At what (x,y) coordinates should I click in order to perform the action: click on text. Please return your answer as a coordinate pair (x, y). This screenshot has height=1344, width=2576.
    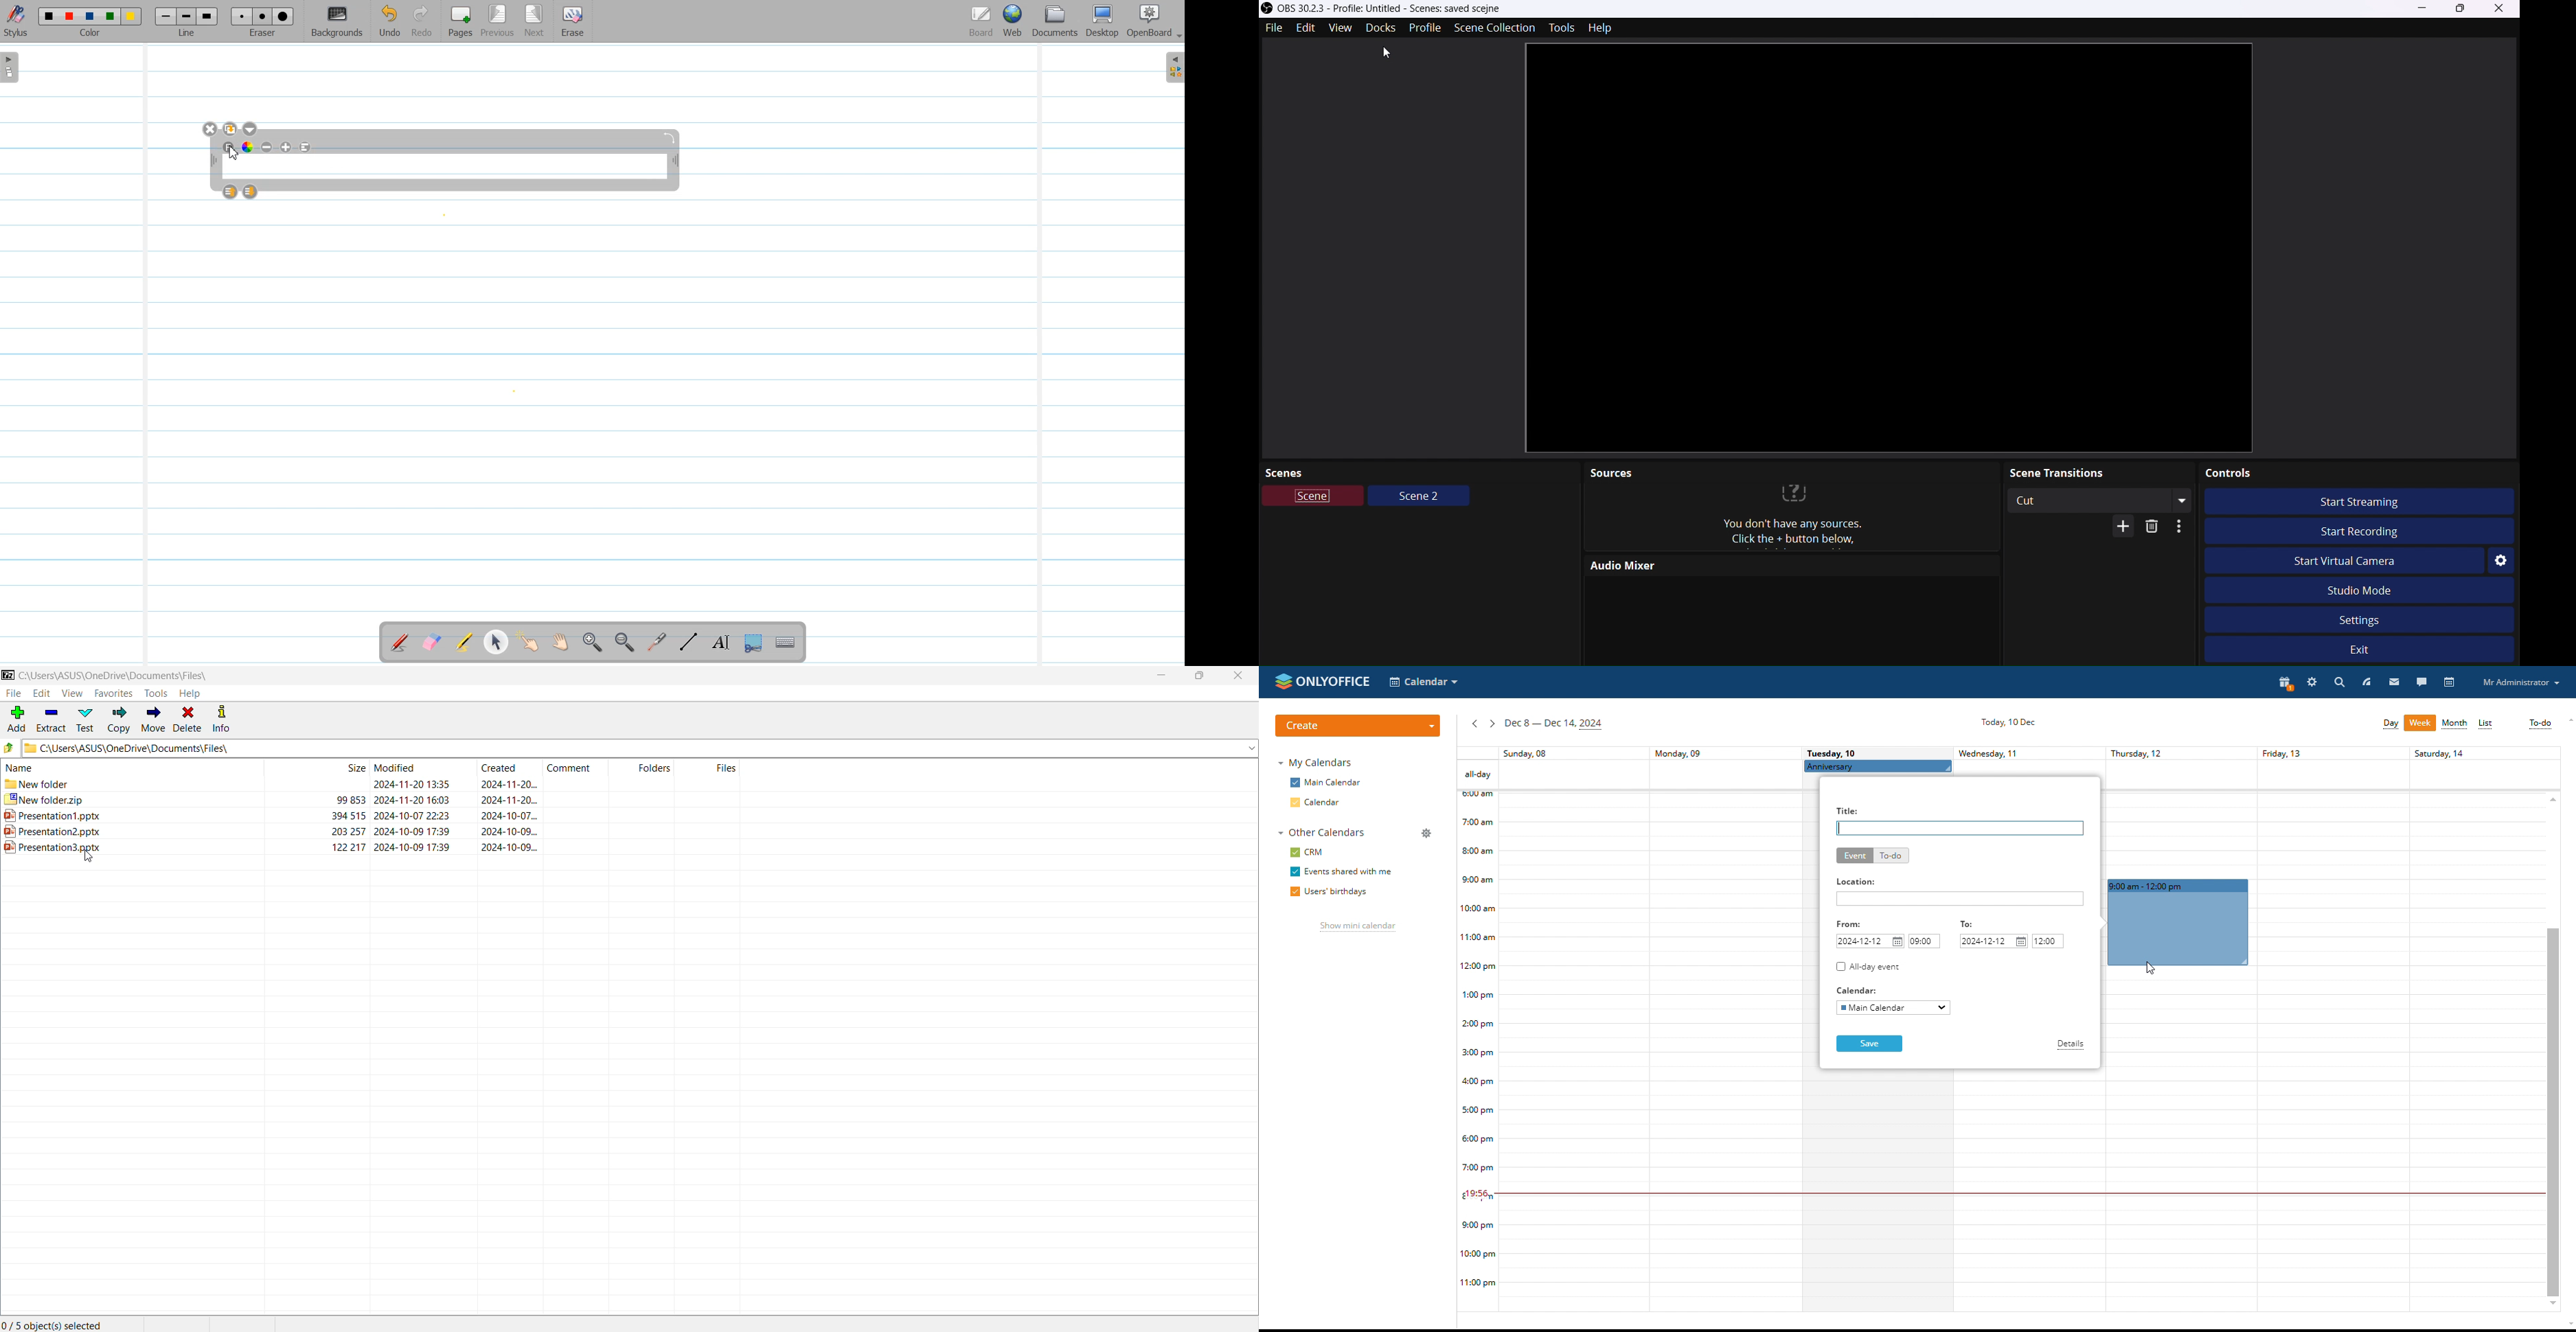
    Looking at the image, I should click on (1792, 517).